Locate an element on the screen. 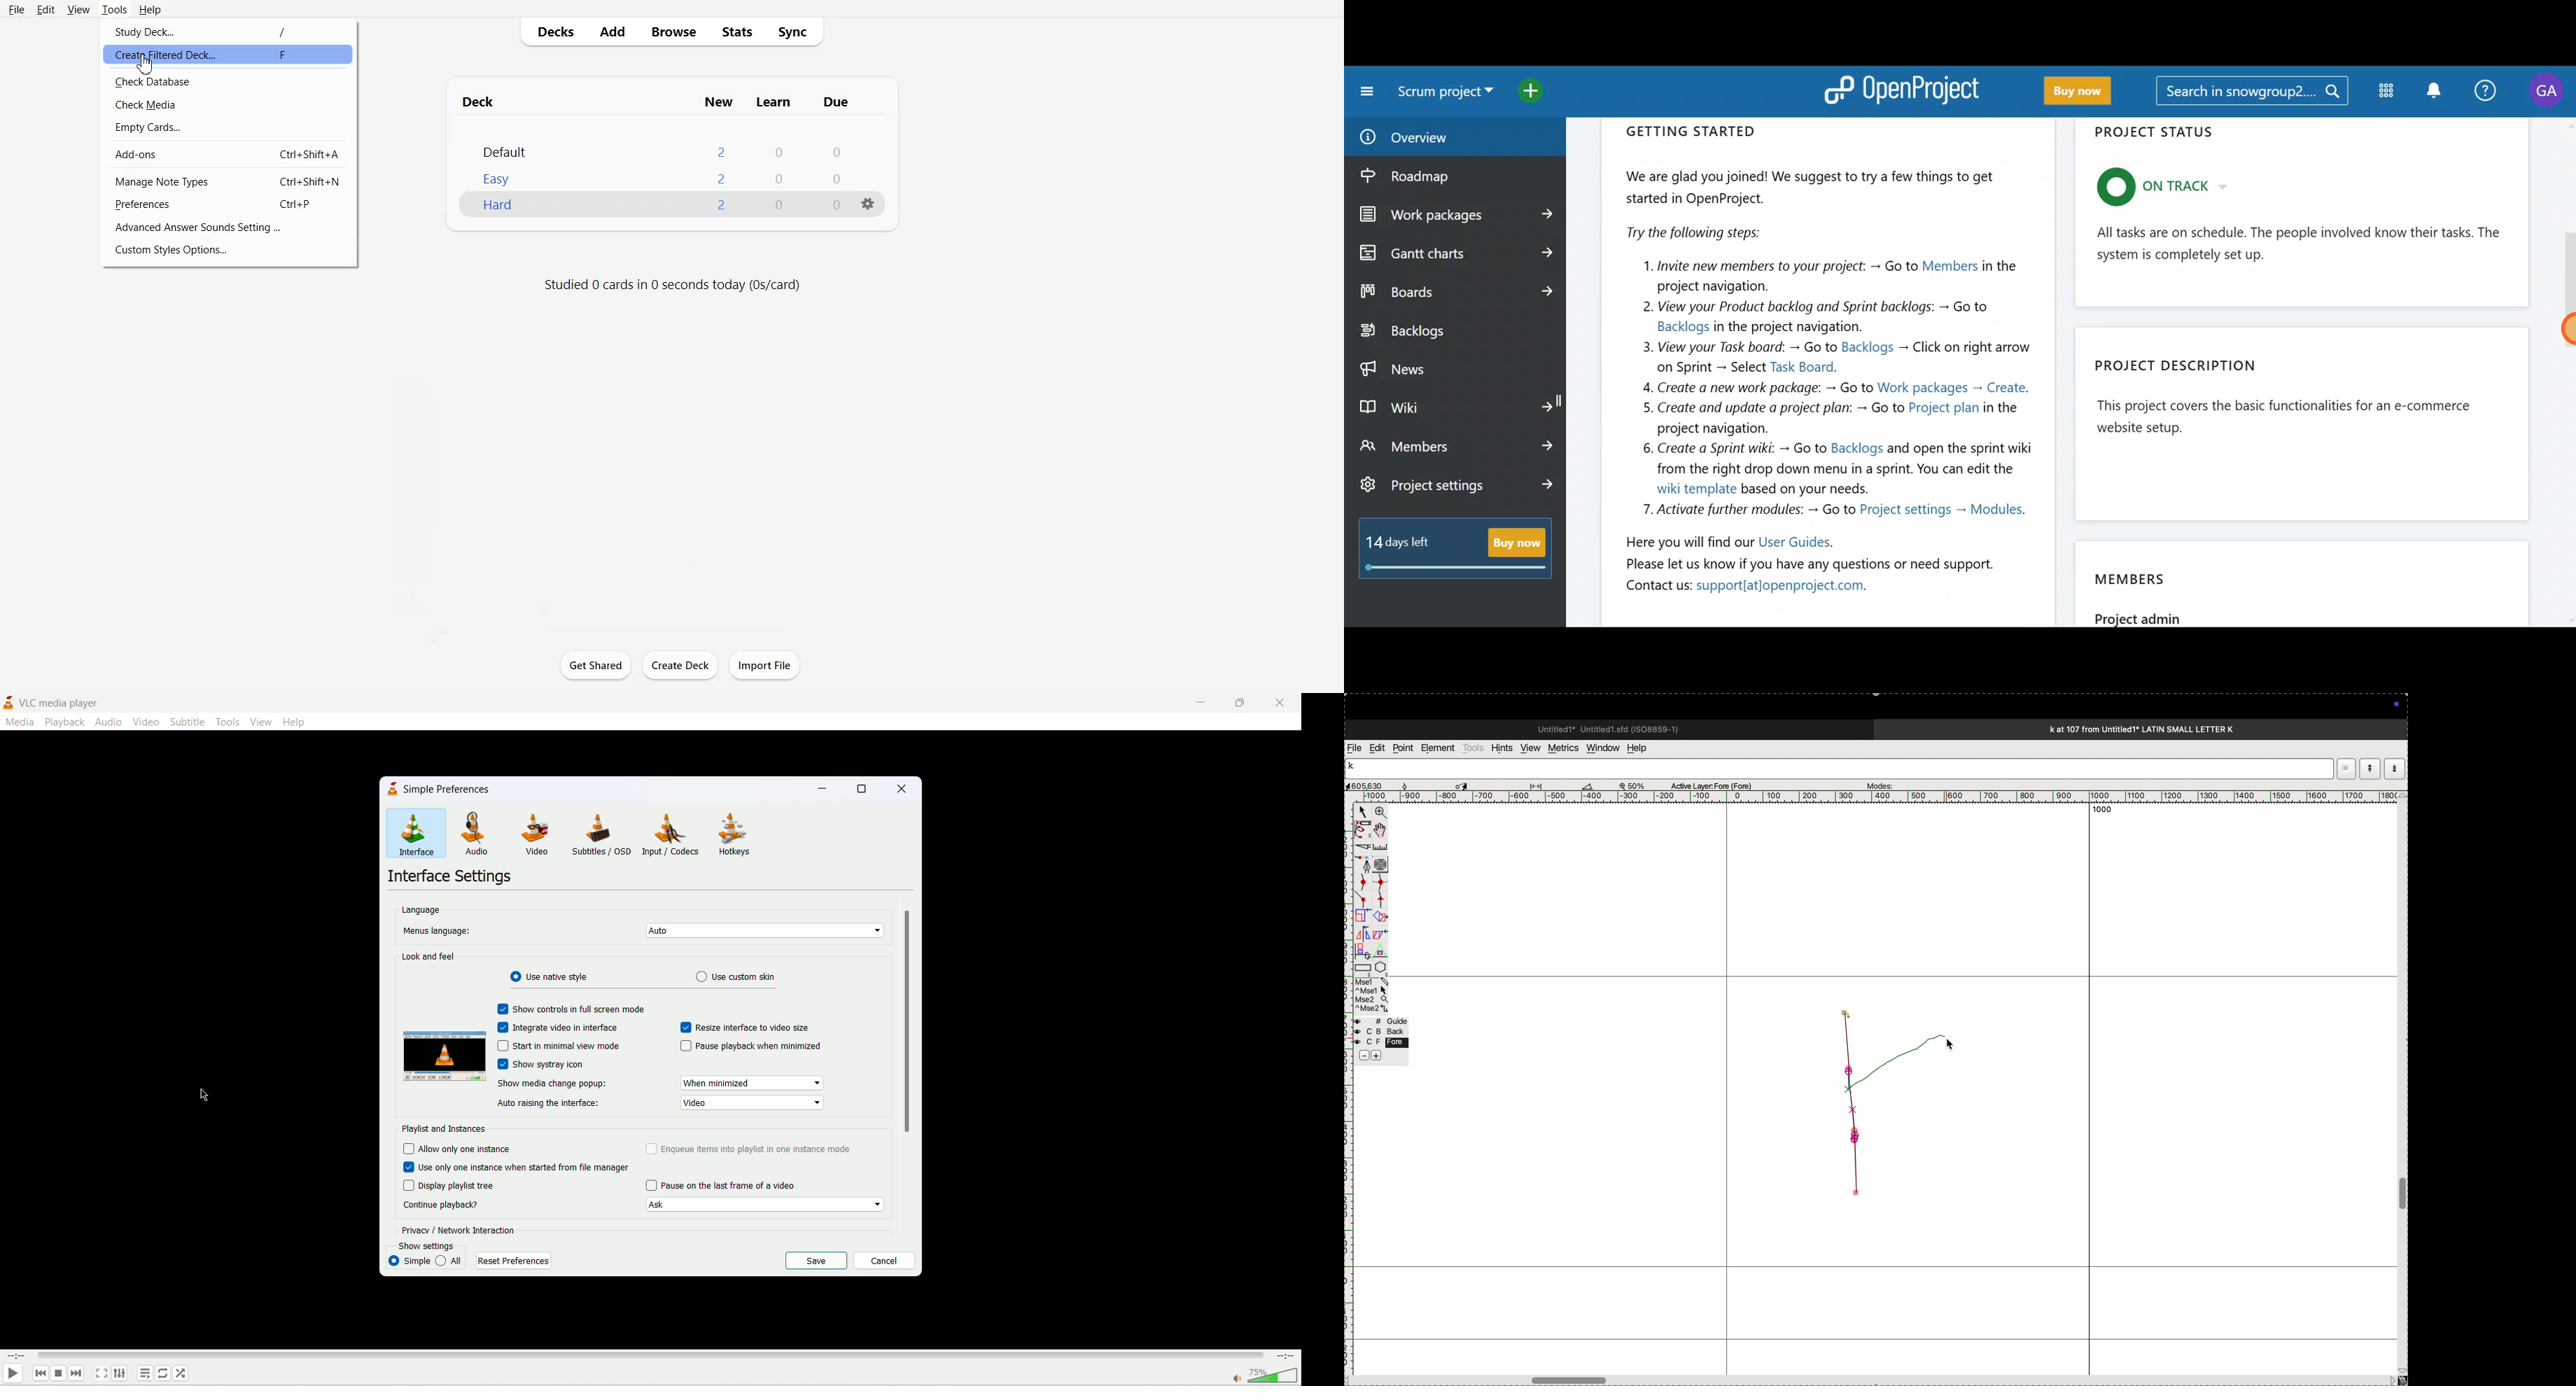  playlist is located at coordinates (144, 1372).